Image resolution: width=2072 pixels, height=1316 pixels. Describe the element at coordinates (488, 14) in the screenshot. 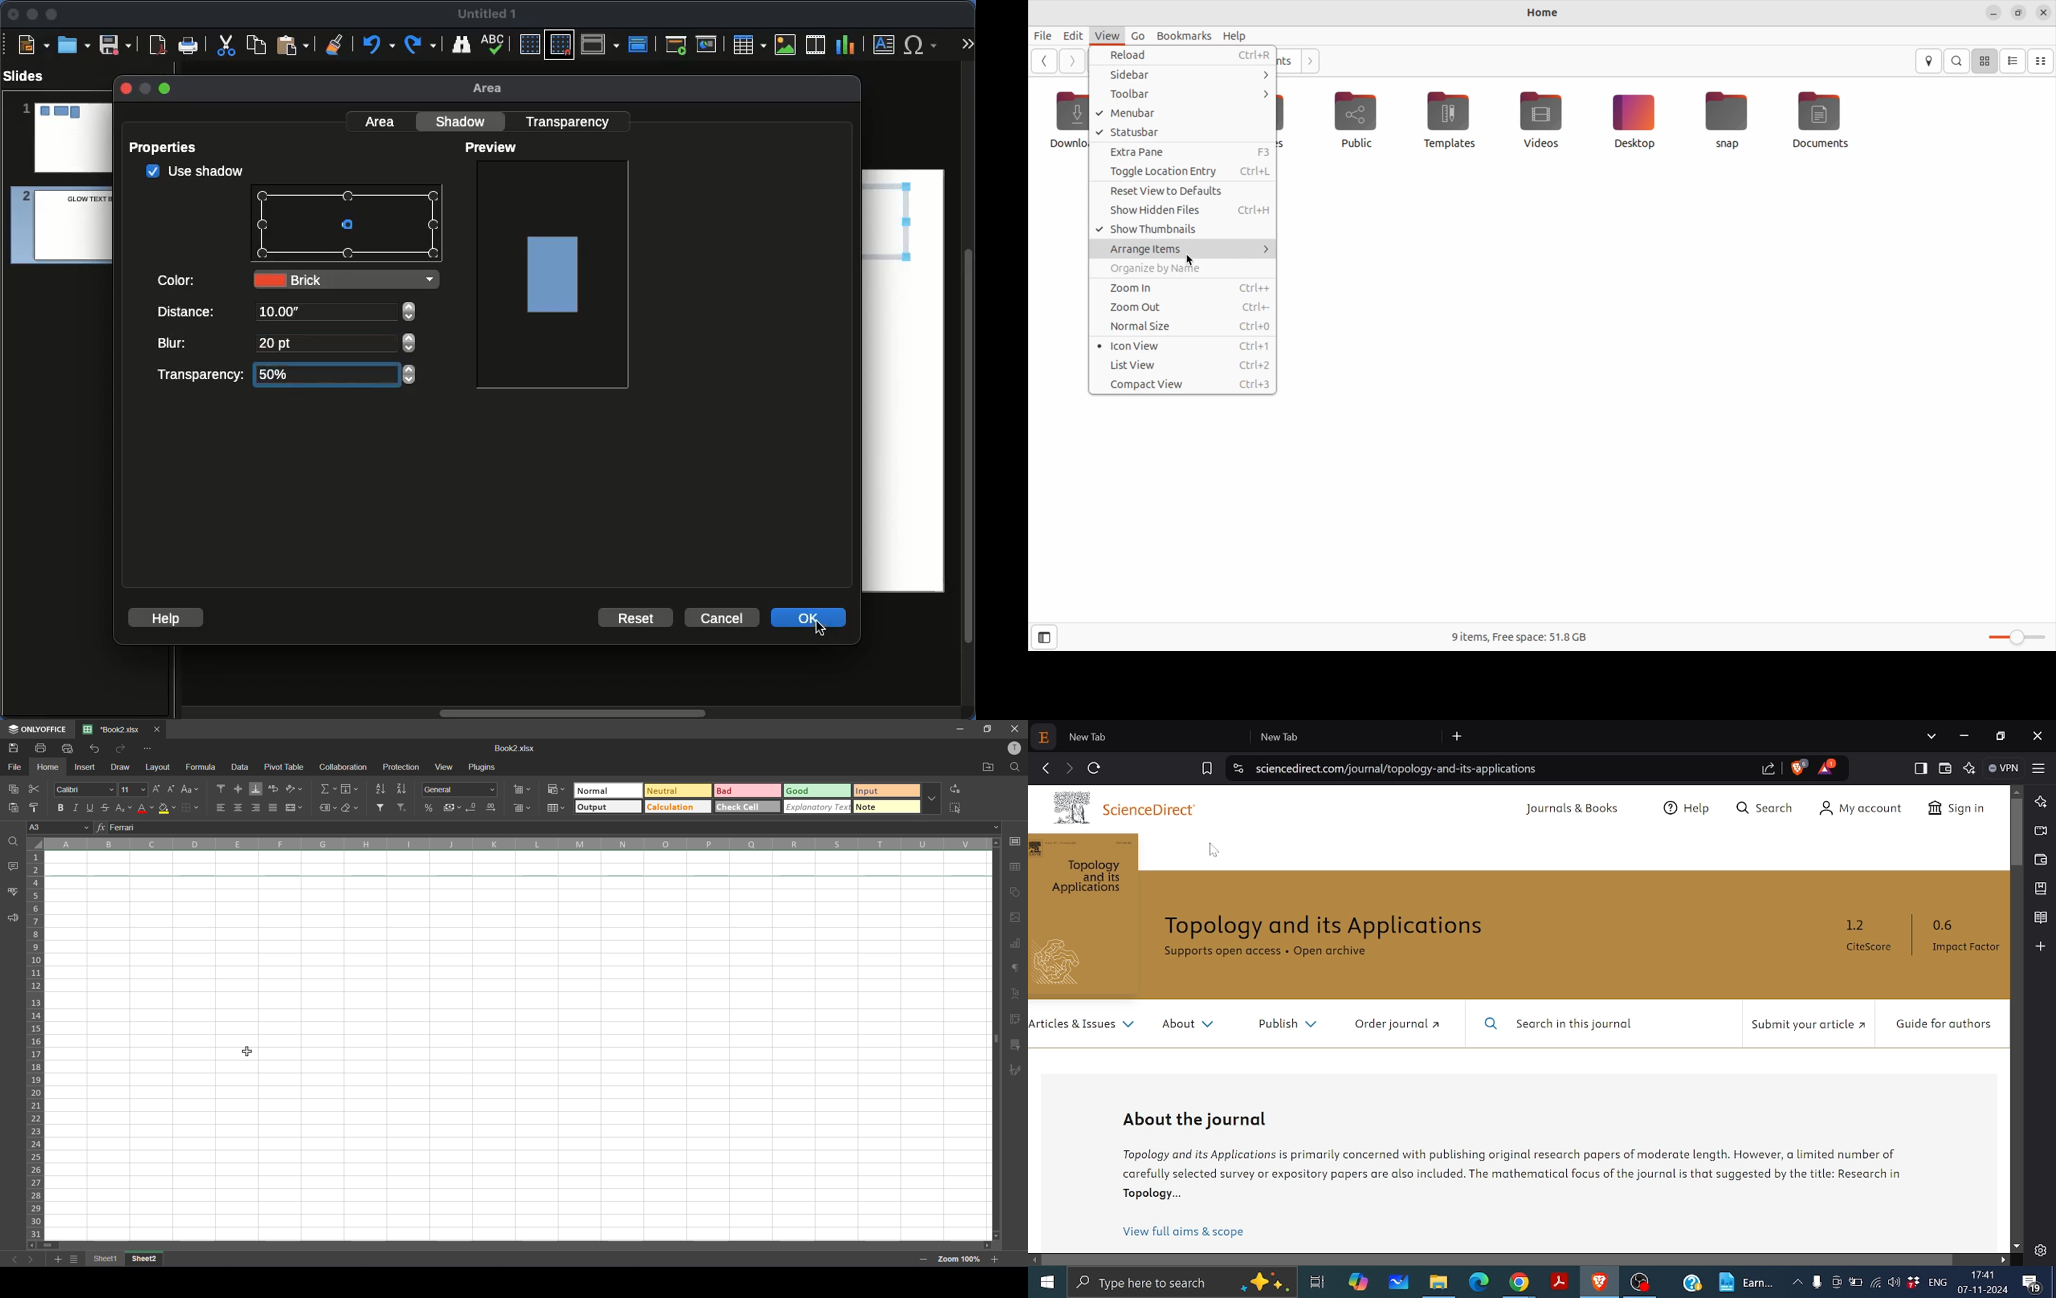

I see `Name` at that location.